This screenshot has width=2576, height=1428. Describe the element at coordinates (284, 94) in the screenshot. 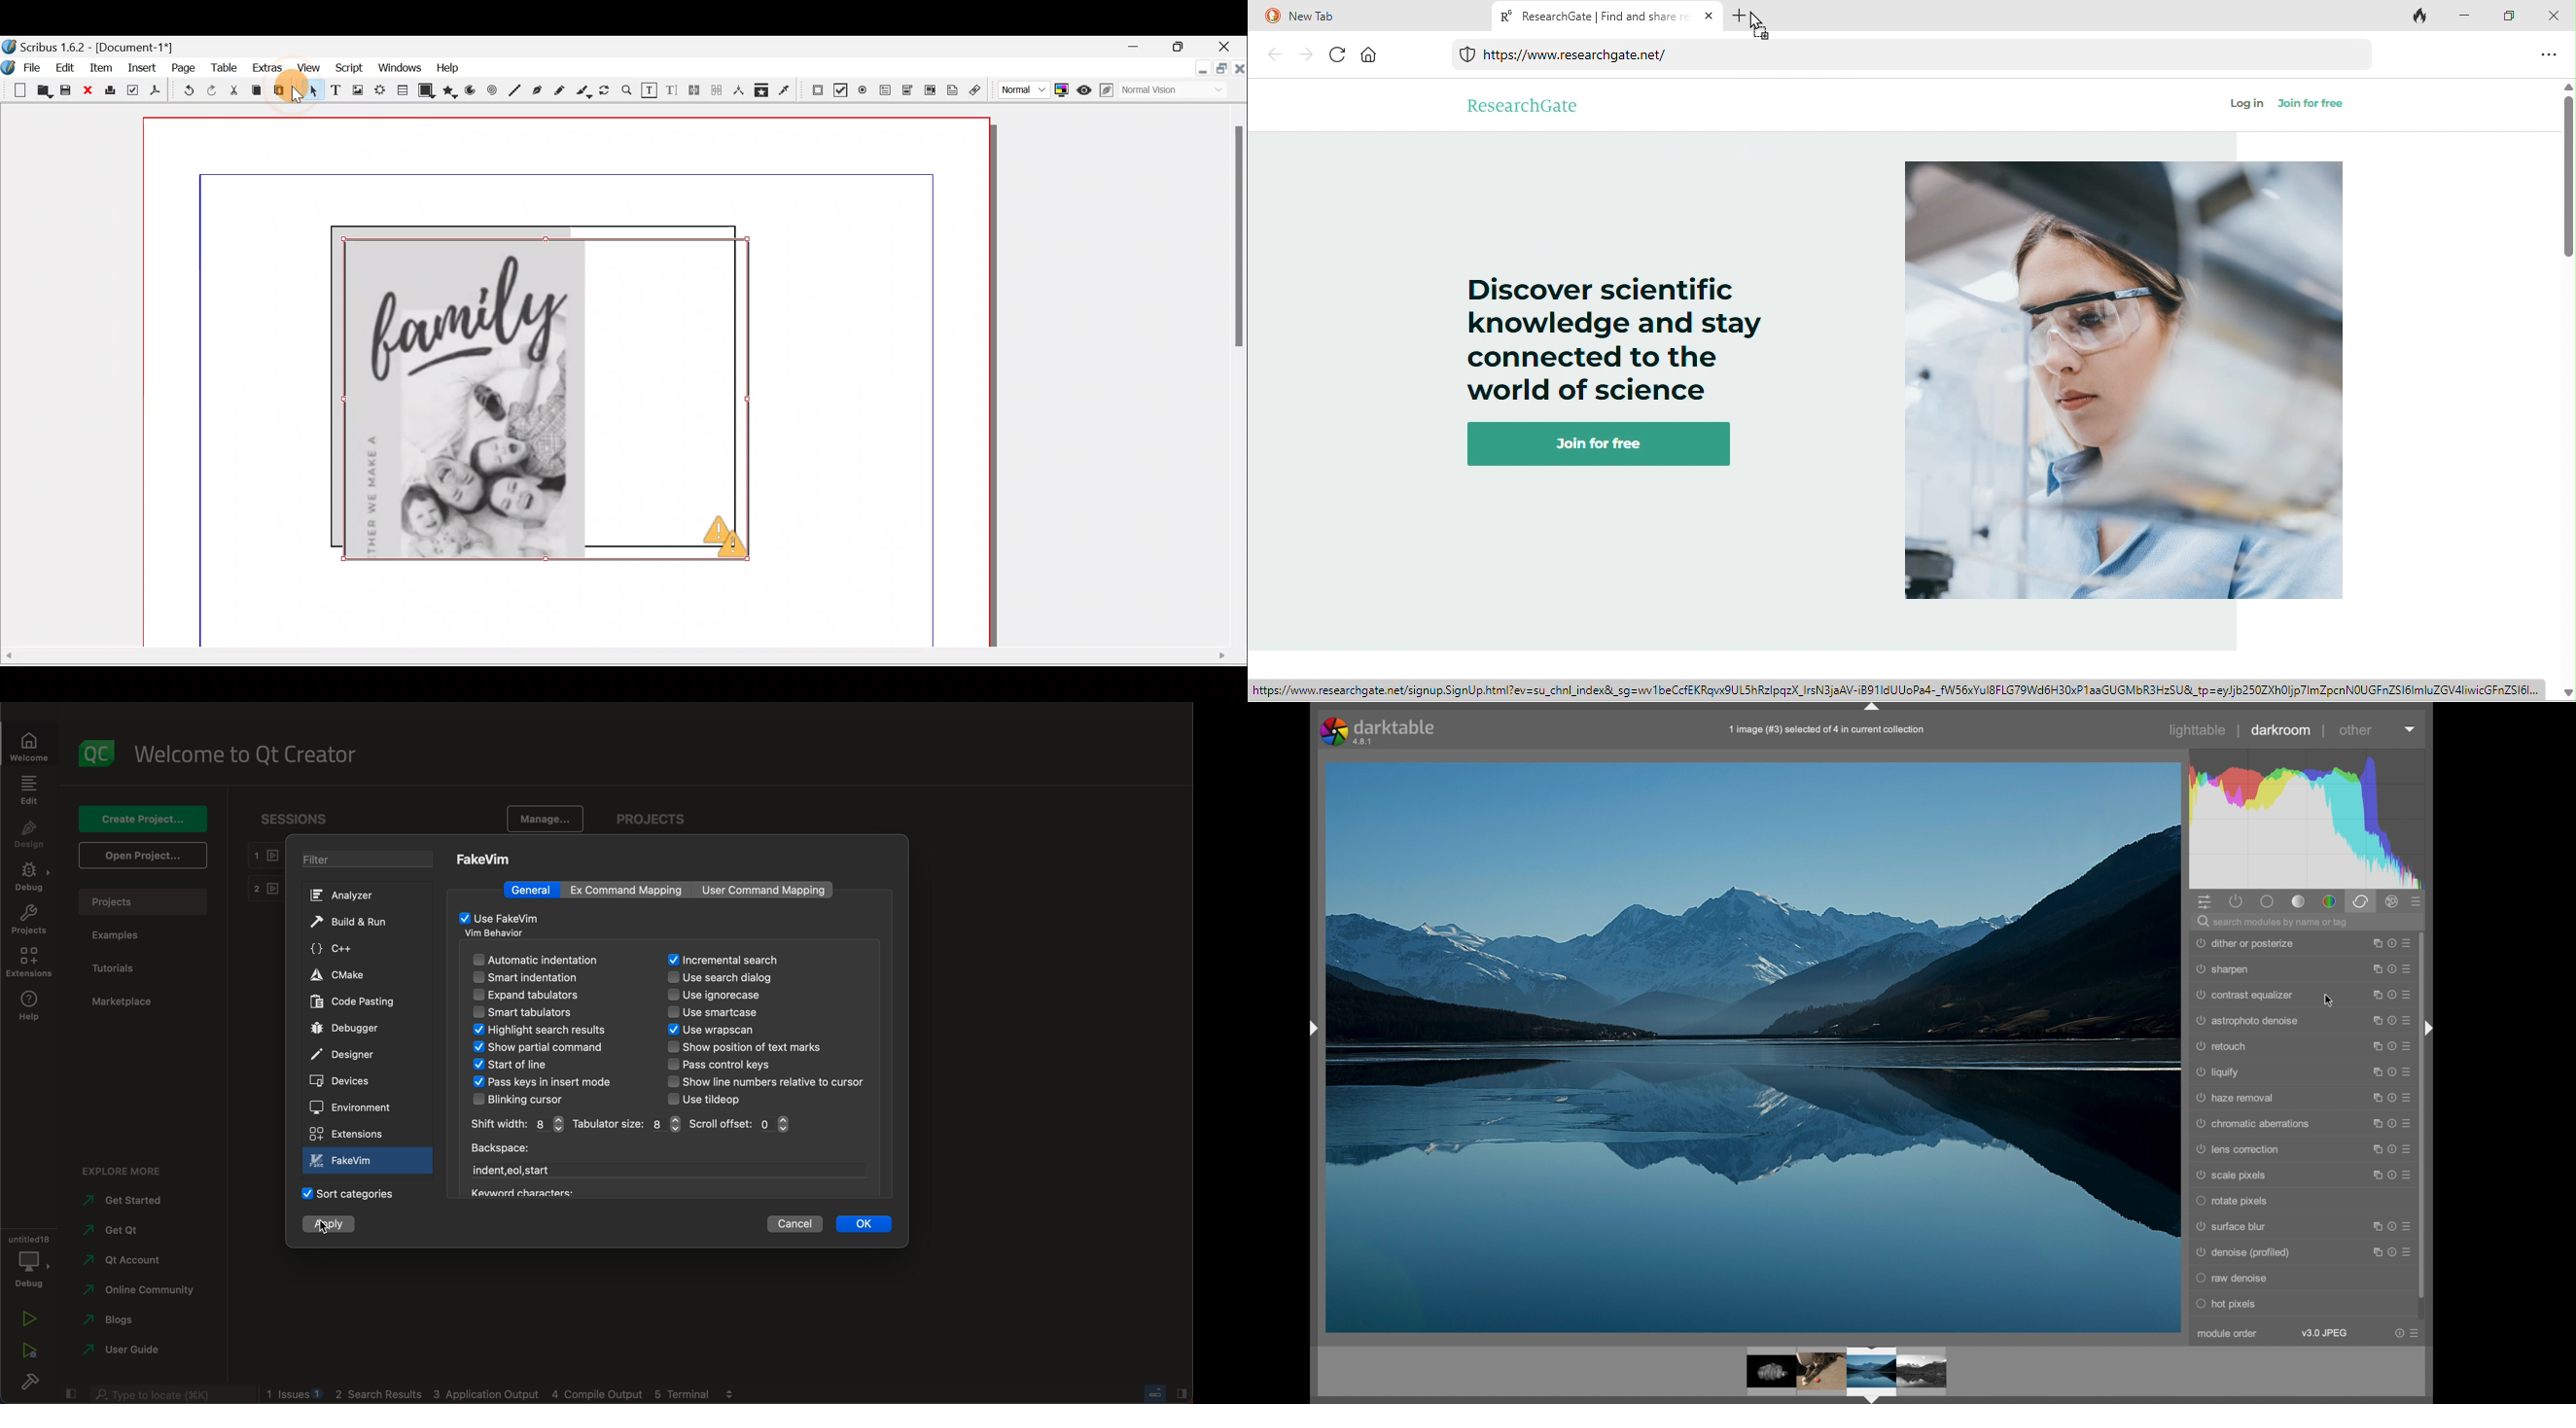

I see `Paste` at that location.